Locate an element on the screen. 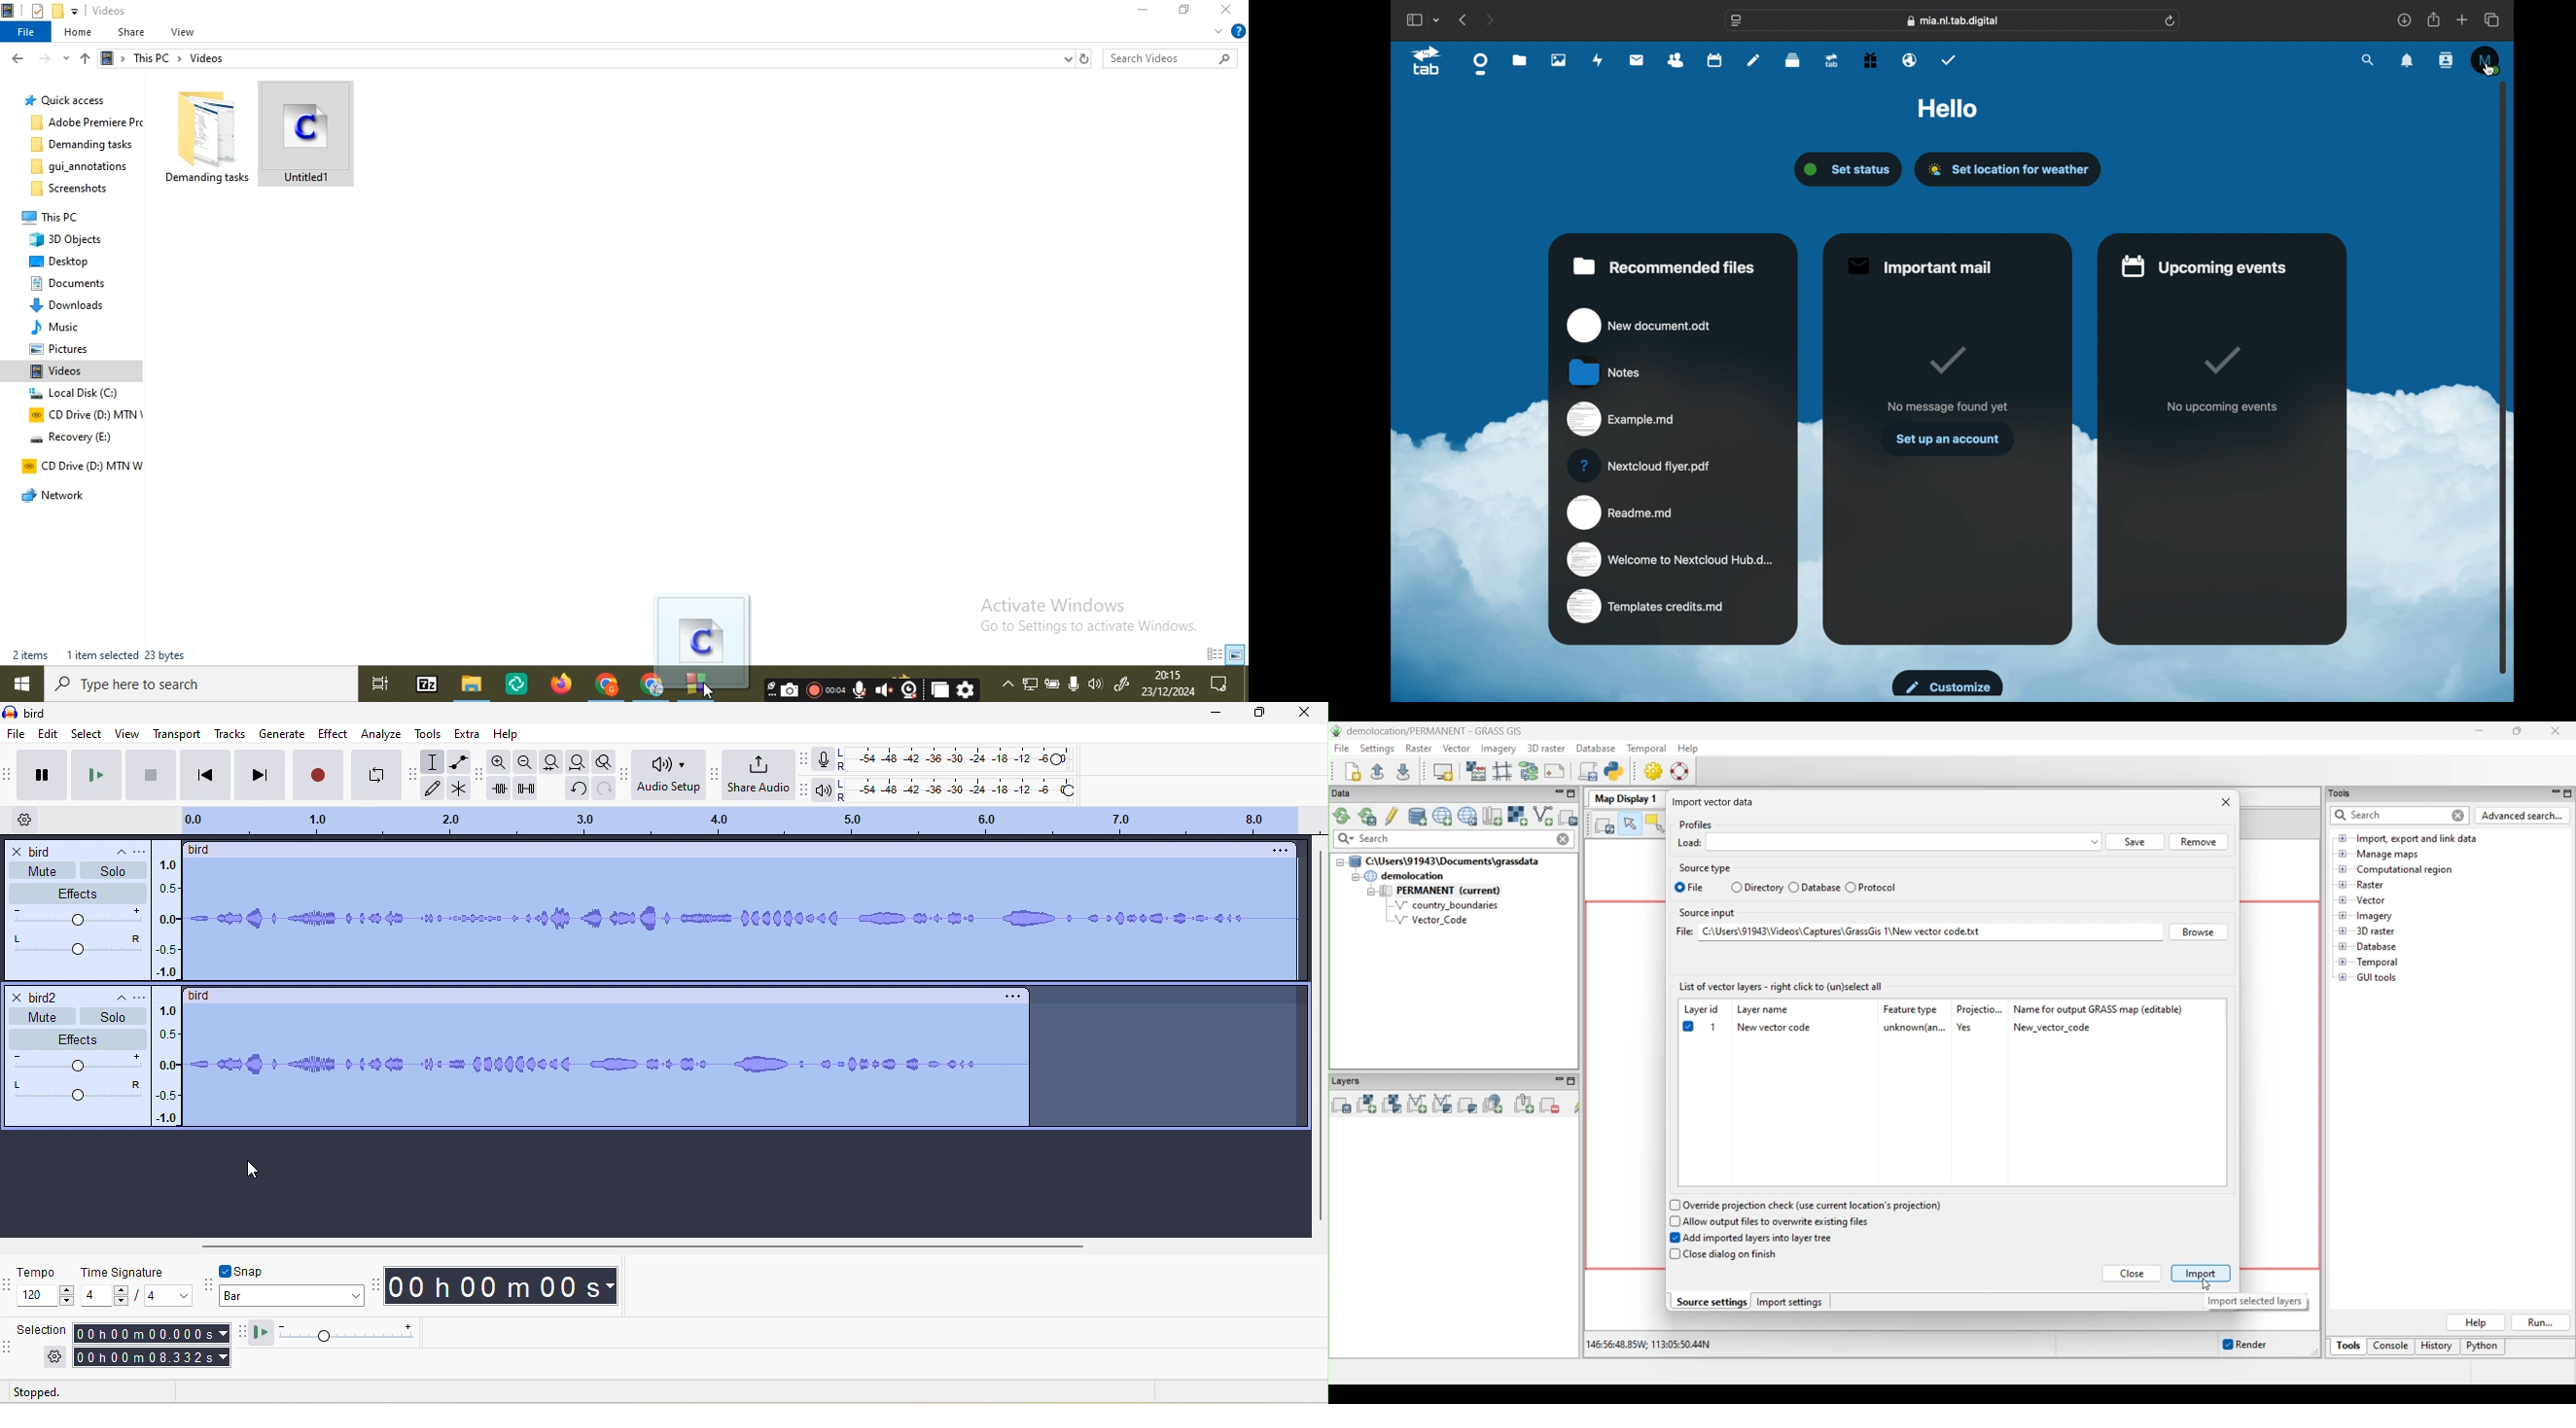 This screenshot has height=1428, width=2576. audacity audio setup toolbar is located at coordinates (624, 773).